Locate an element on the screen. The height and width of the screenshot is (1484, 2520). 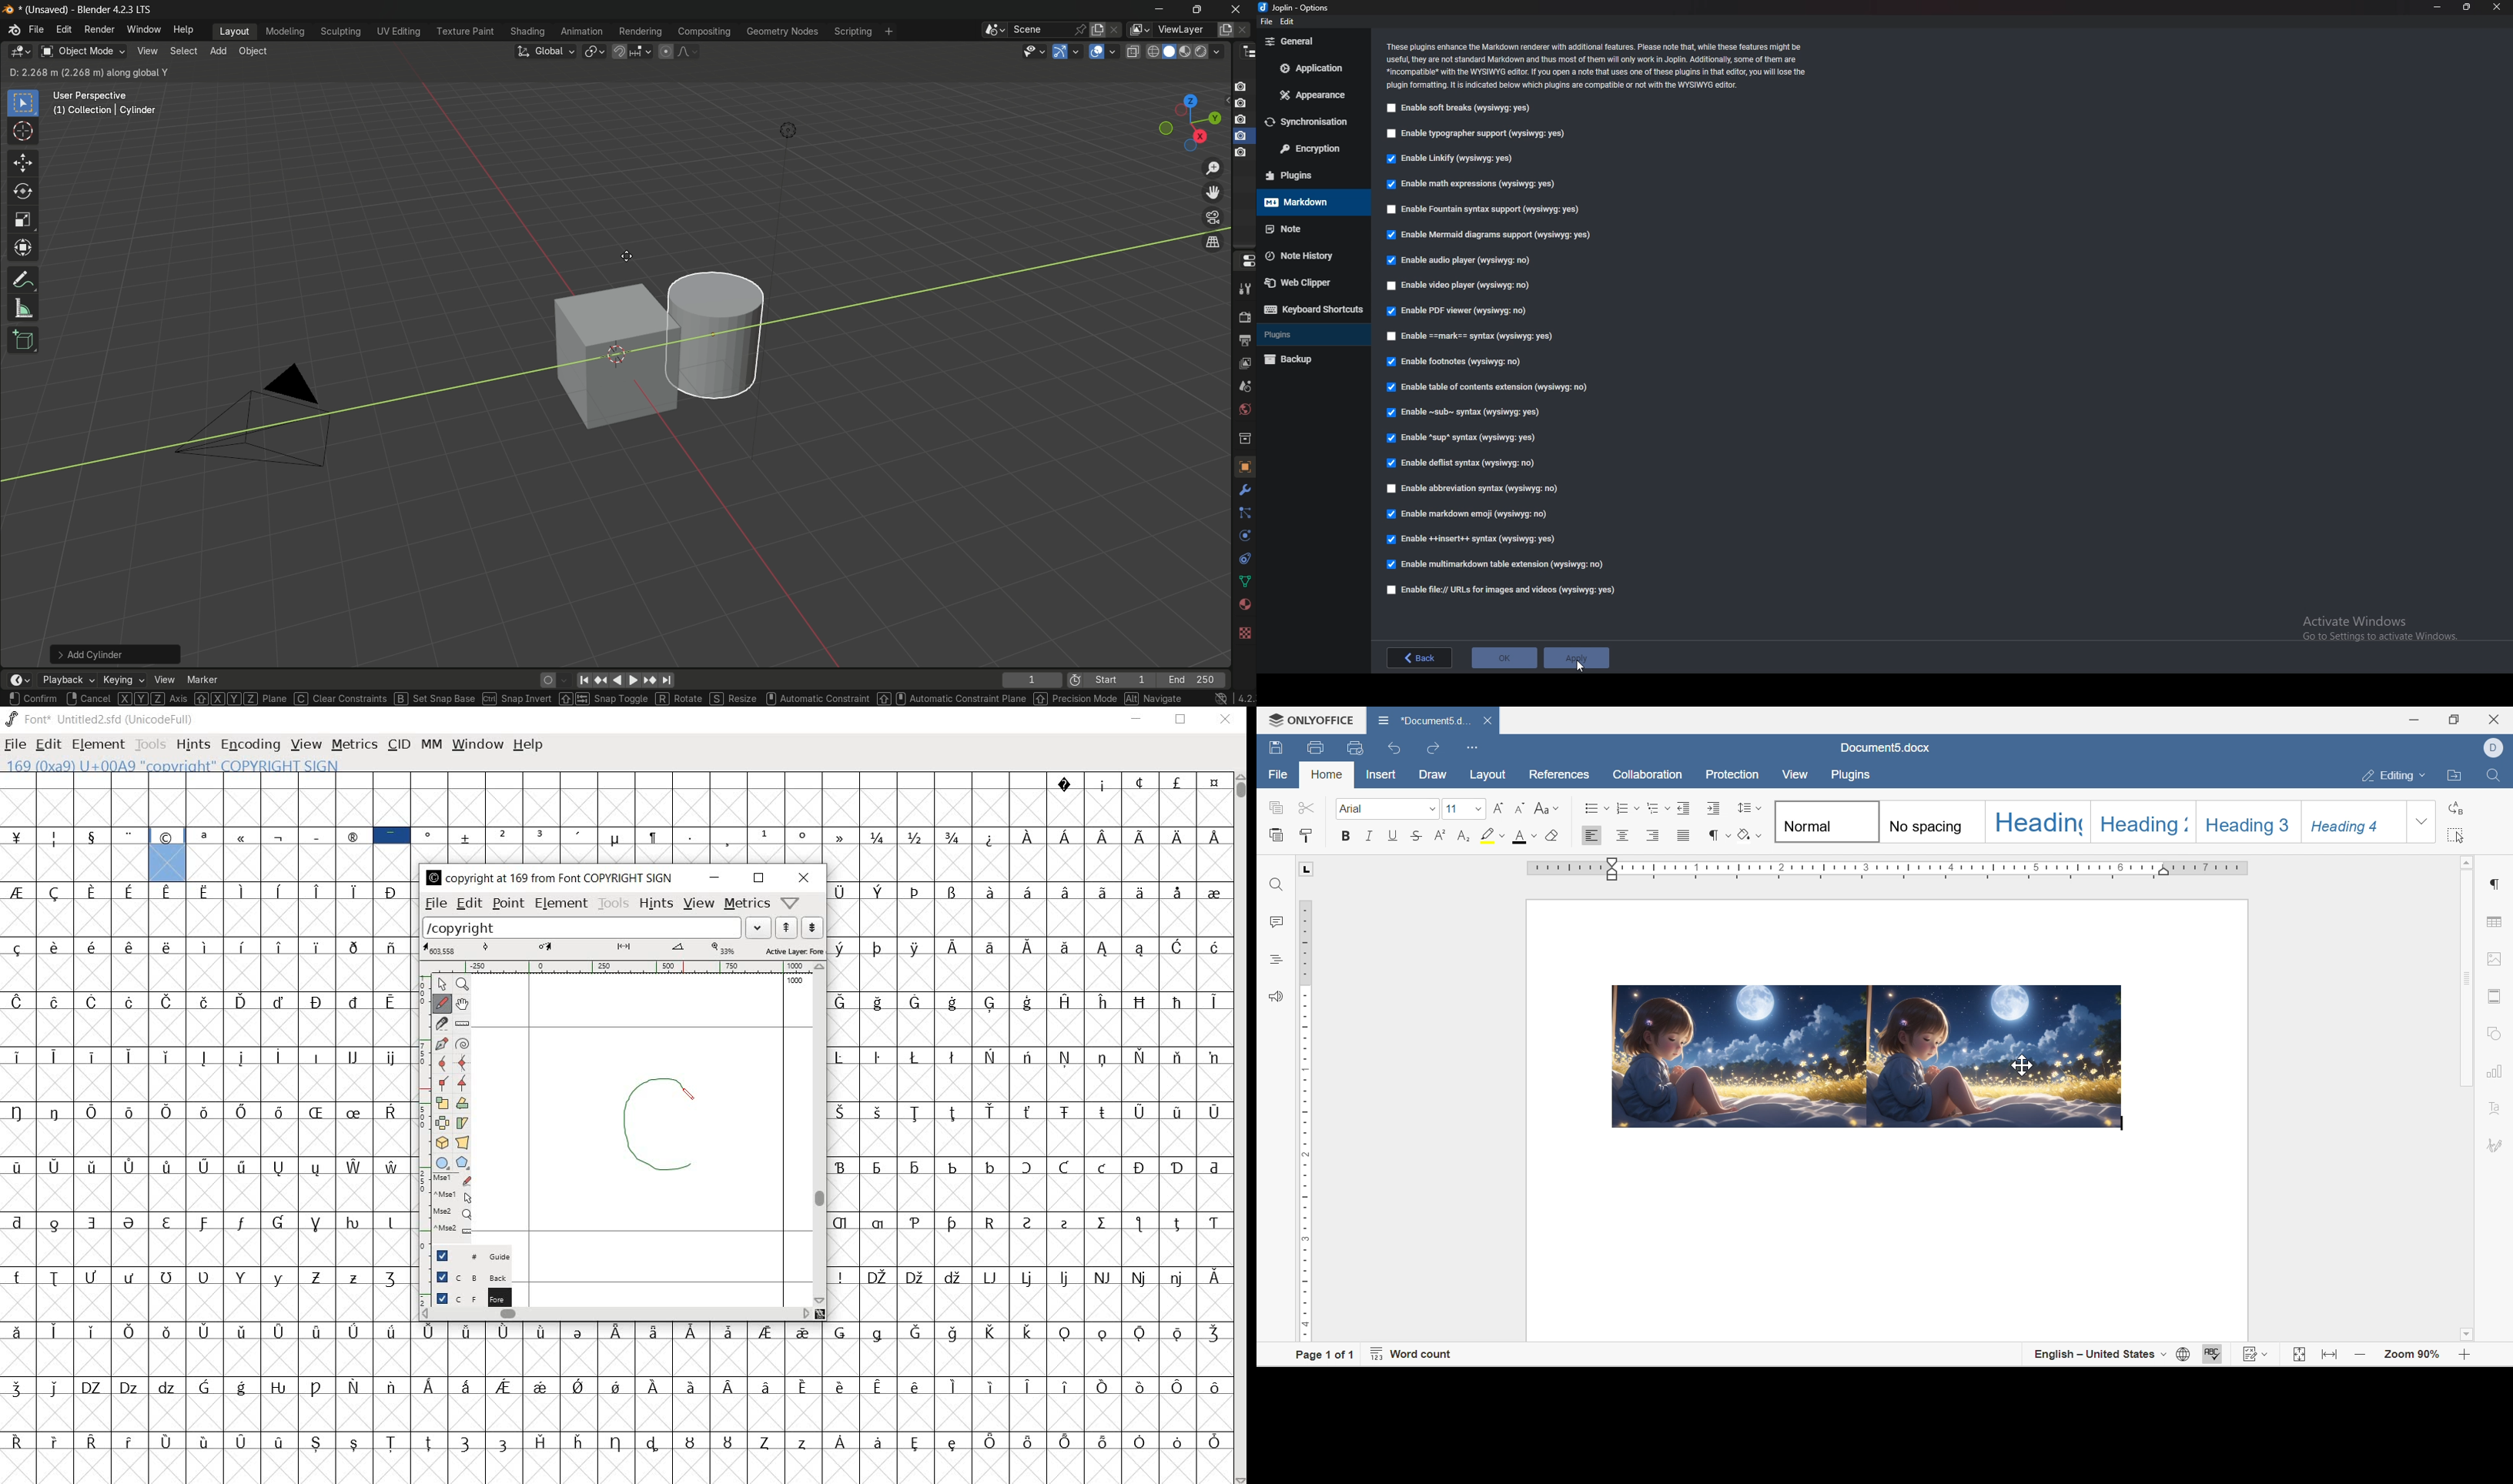
enable multi markdown table extension (wysiqyg:no) is located at coordinates (1498, 565).